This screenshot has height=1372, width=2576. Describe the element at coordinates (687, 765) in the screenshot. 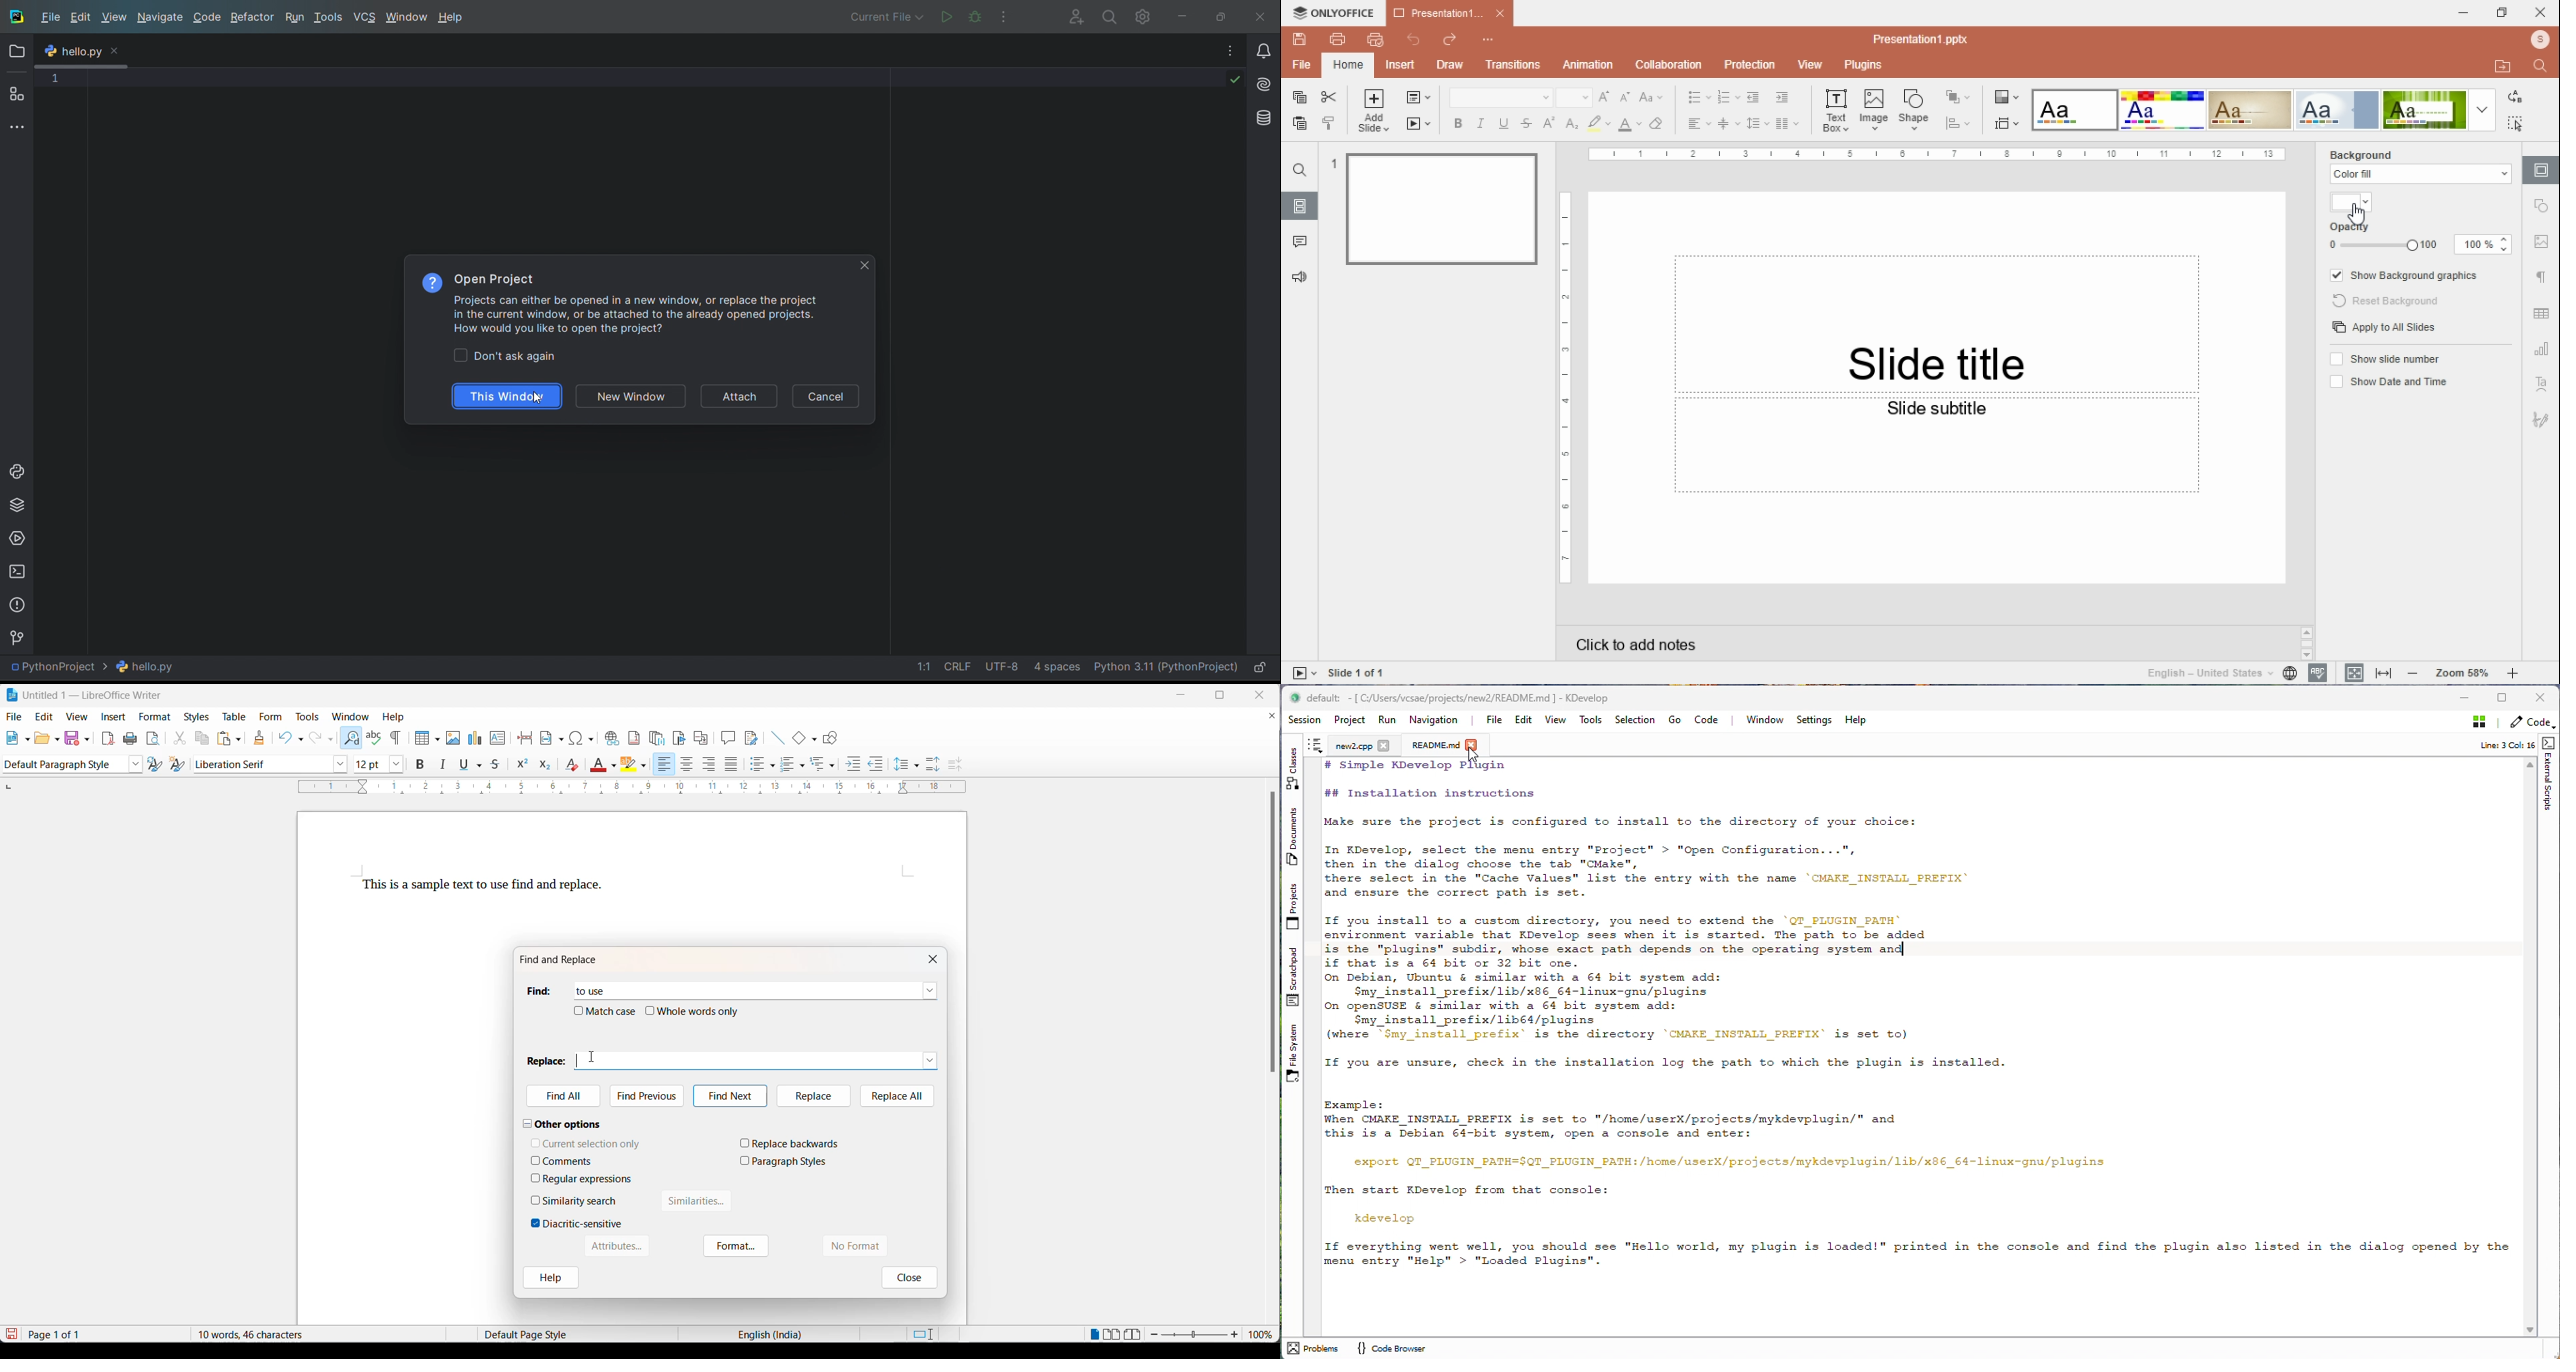

I see `text align center` at that location.